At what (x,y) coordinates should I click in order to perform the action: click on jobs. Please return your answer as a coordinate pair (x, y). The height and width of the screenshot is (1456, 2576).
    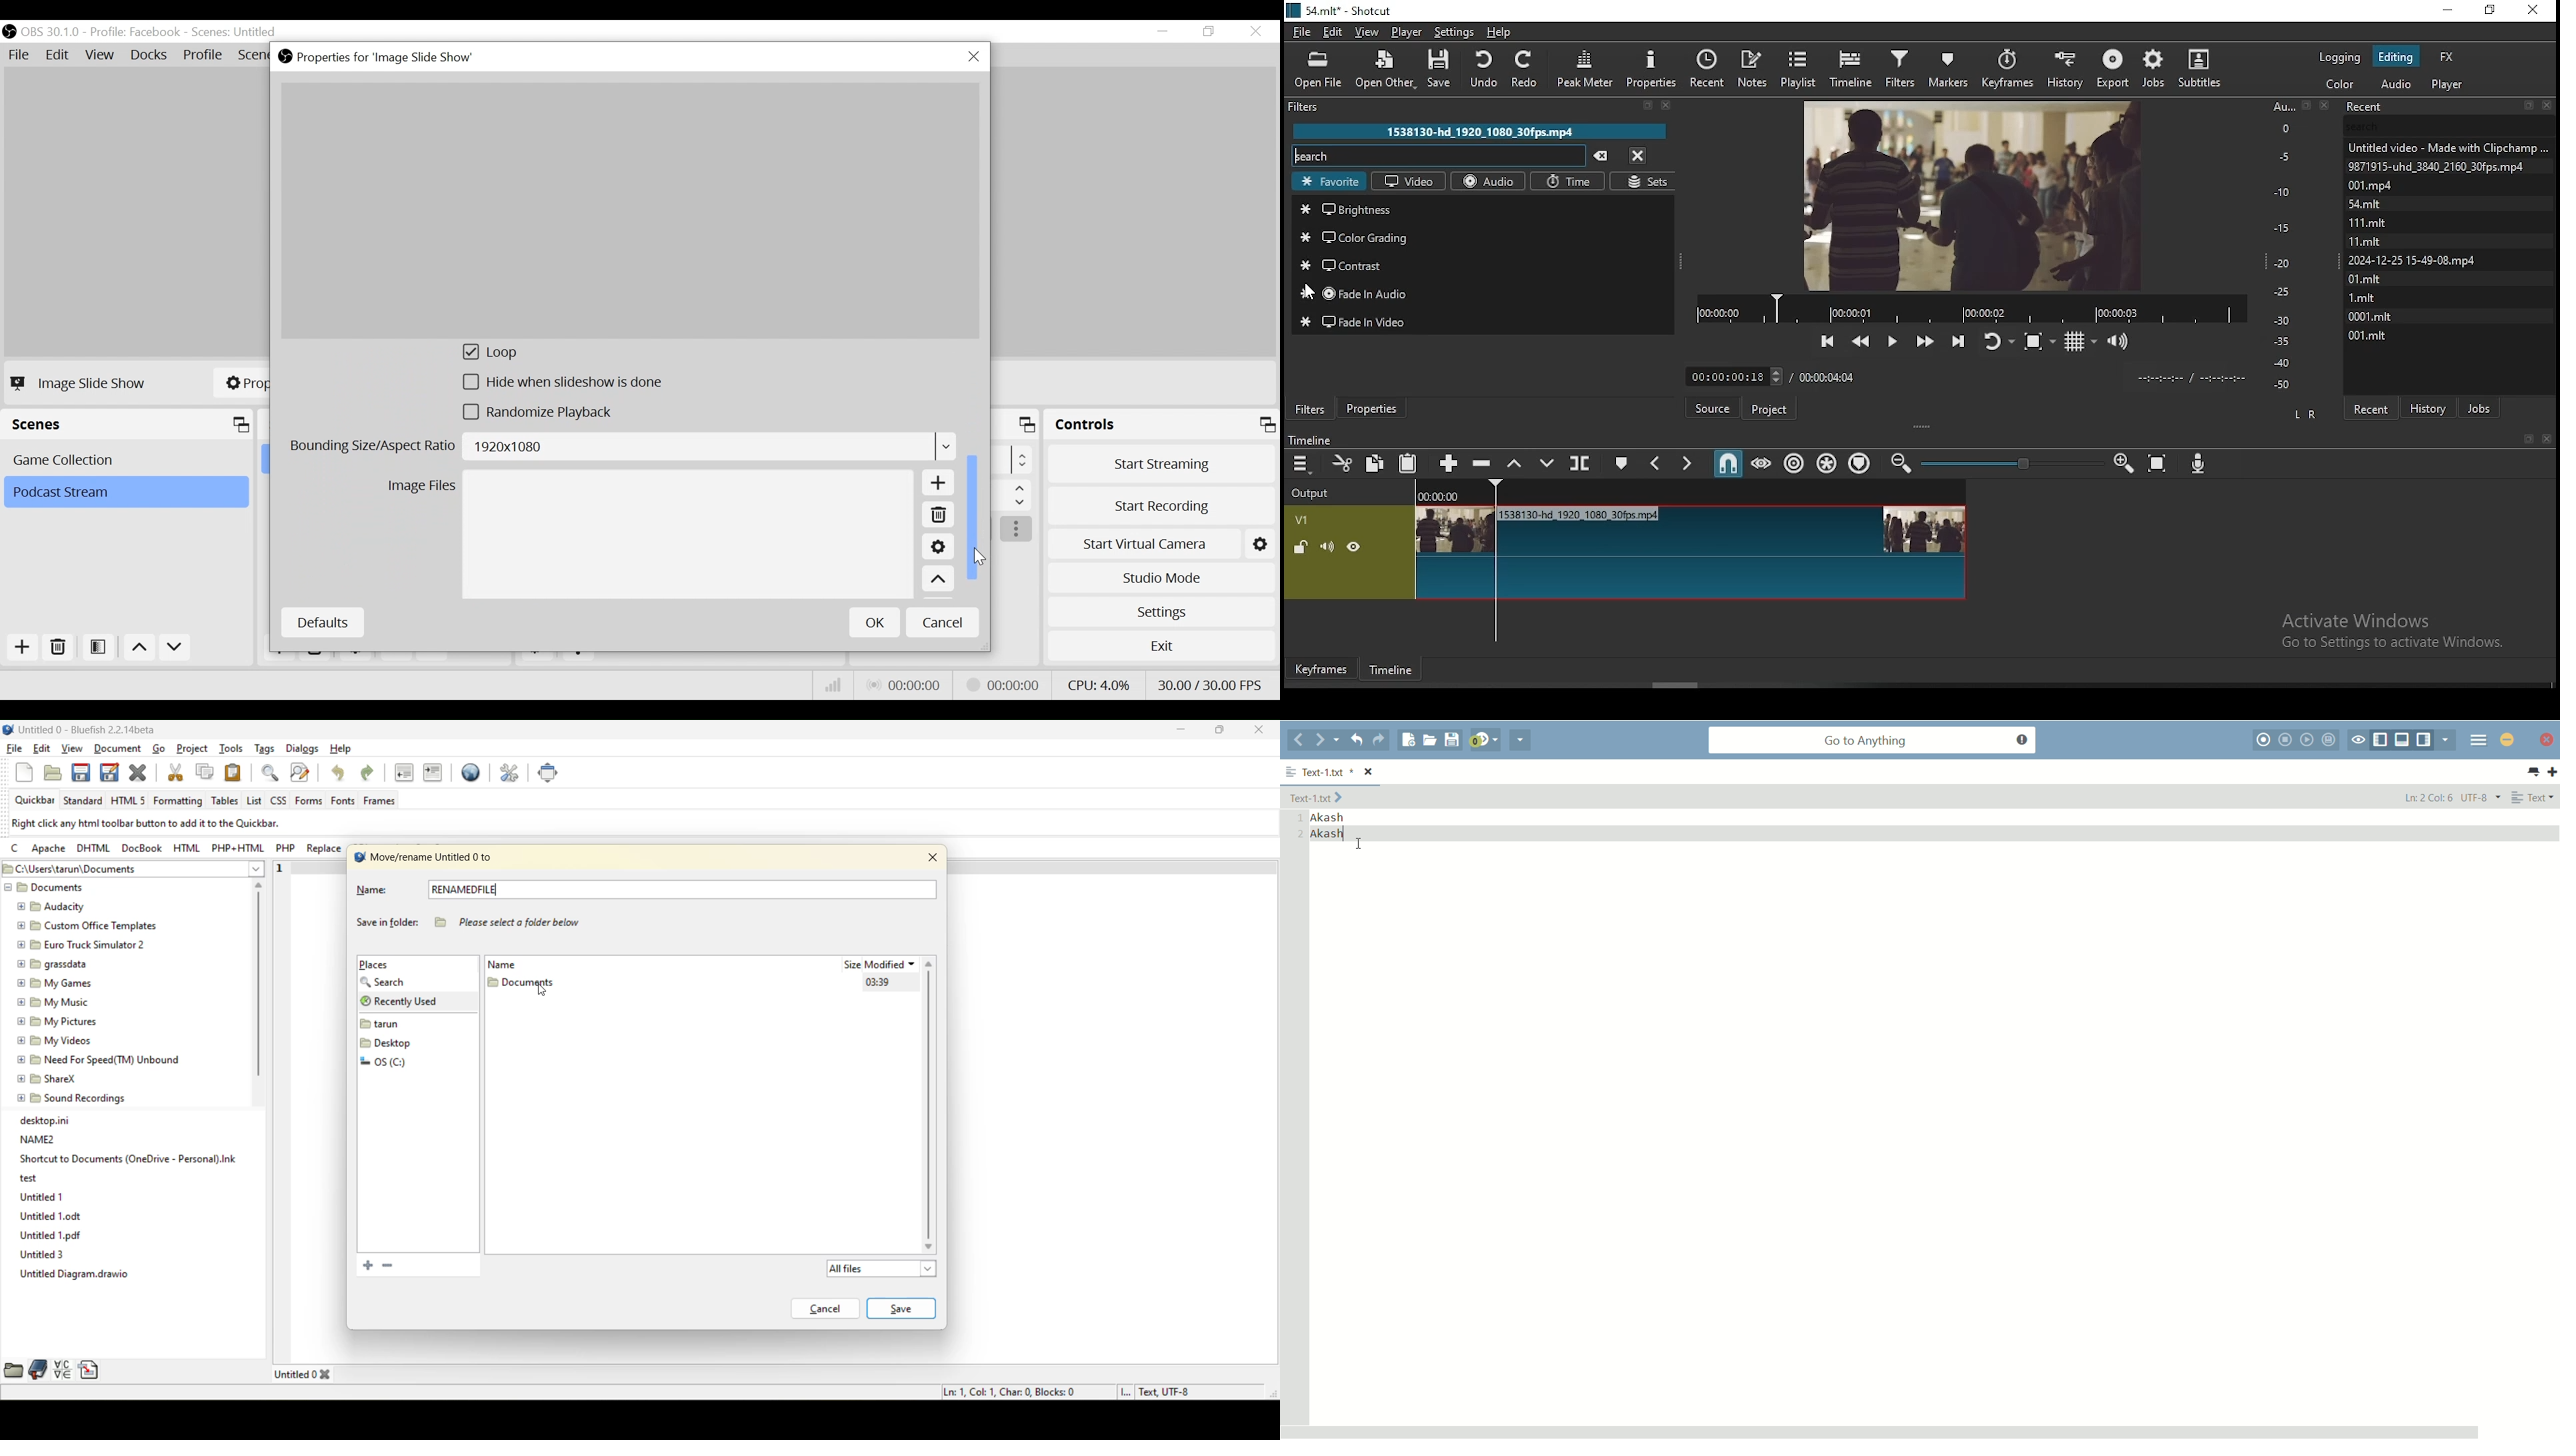
    Looking at the image, I should click on (2480, 407).